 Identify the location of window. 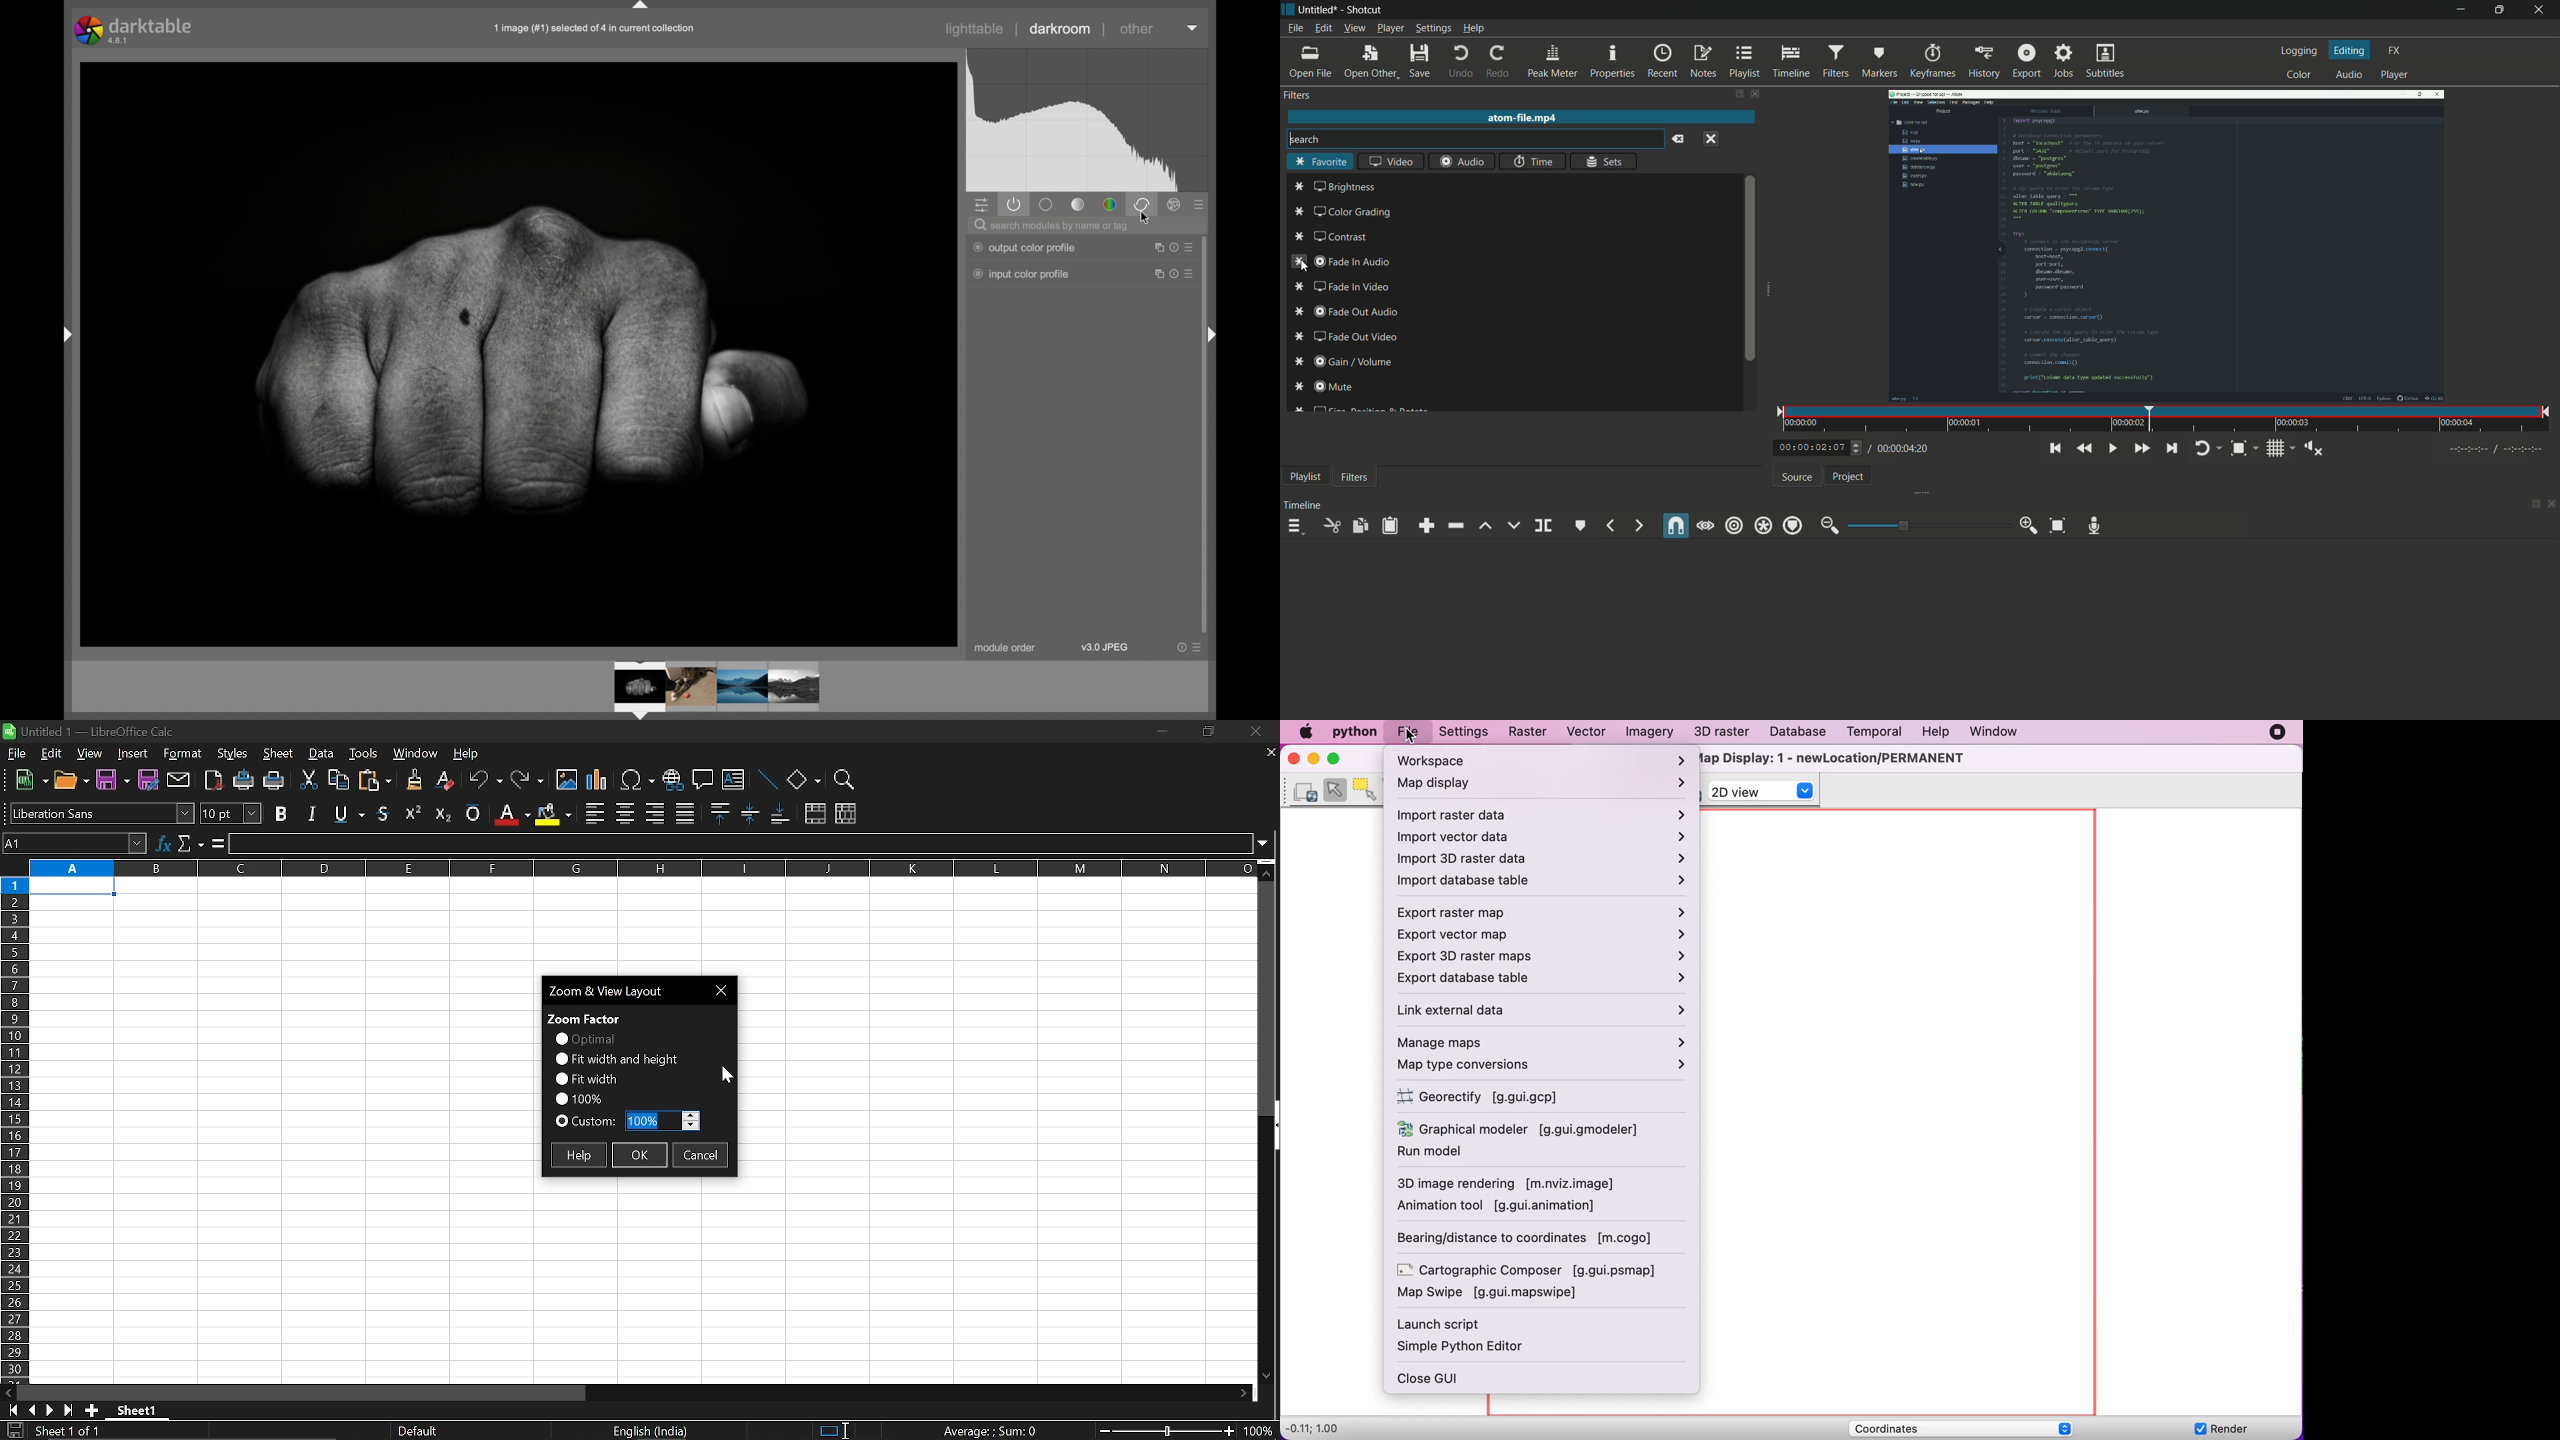
(416, 755).